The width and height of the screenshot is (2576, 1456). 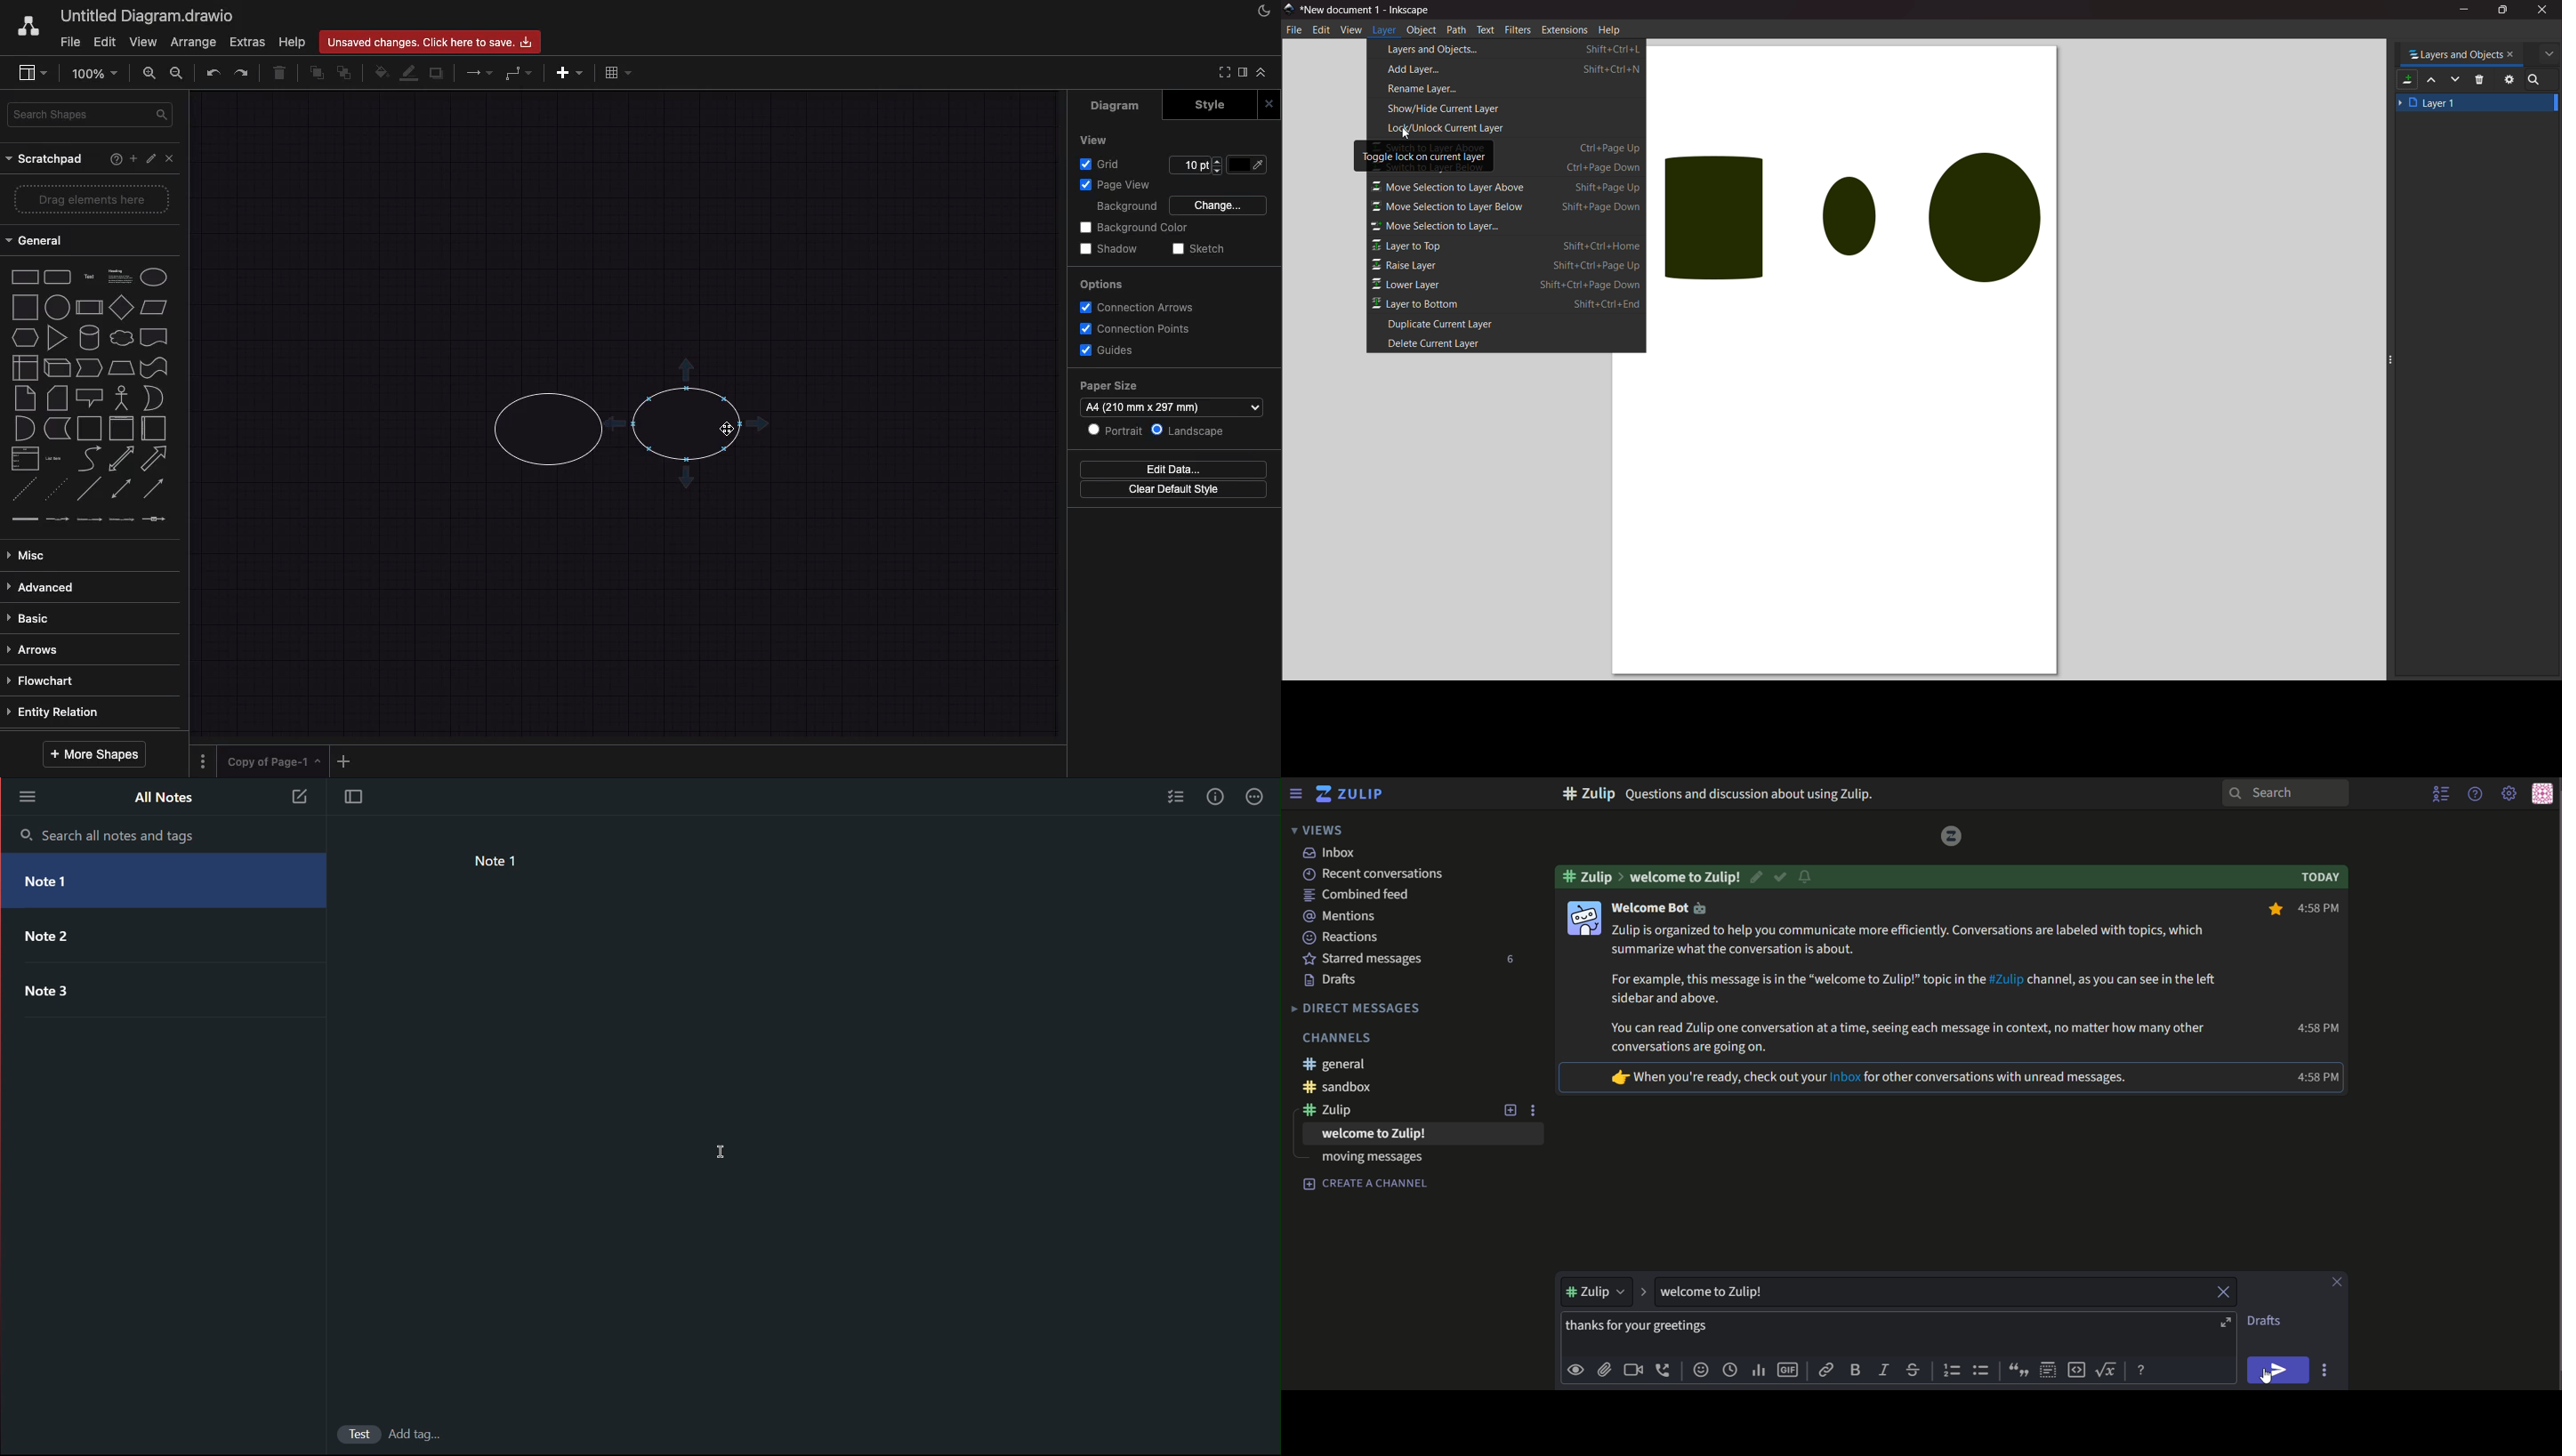 What do you see at coordinates (292, 43) in the screenshot?
I see `help` at bounding box center [292, 43].